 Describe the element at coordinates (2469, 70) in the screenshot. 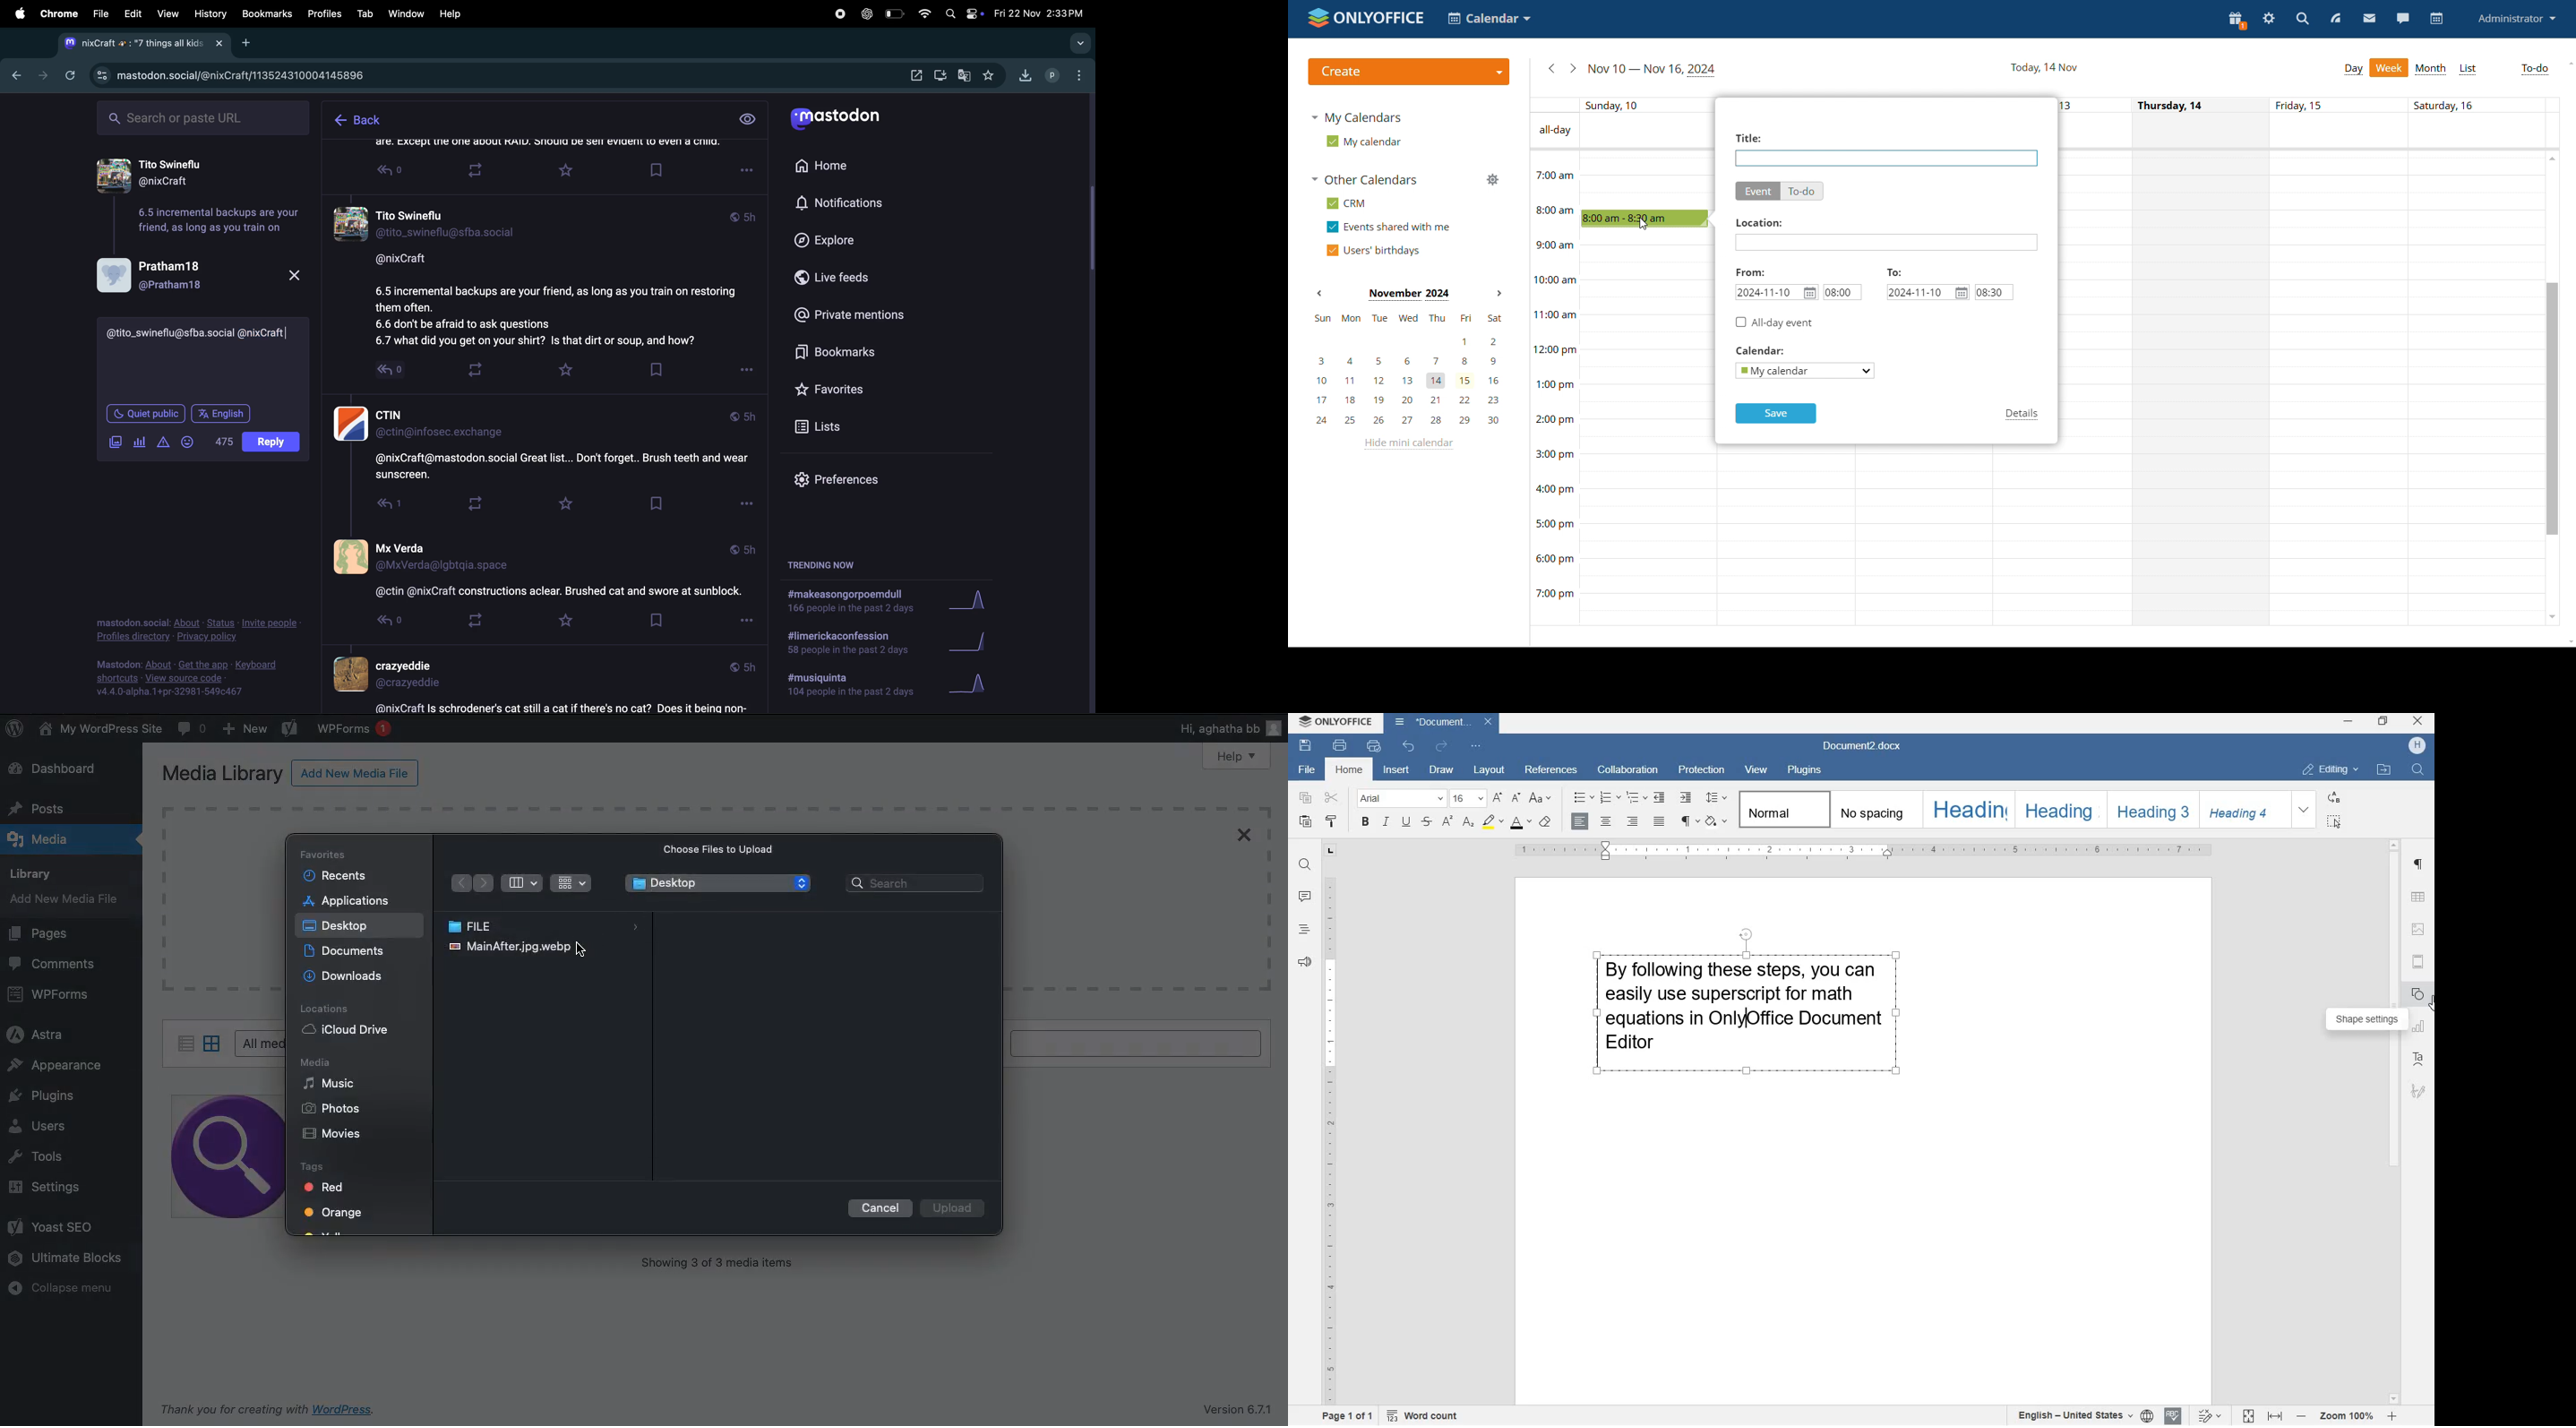

I see `list view` at that location.